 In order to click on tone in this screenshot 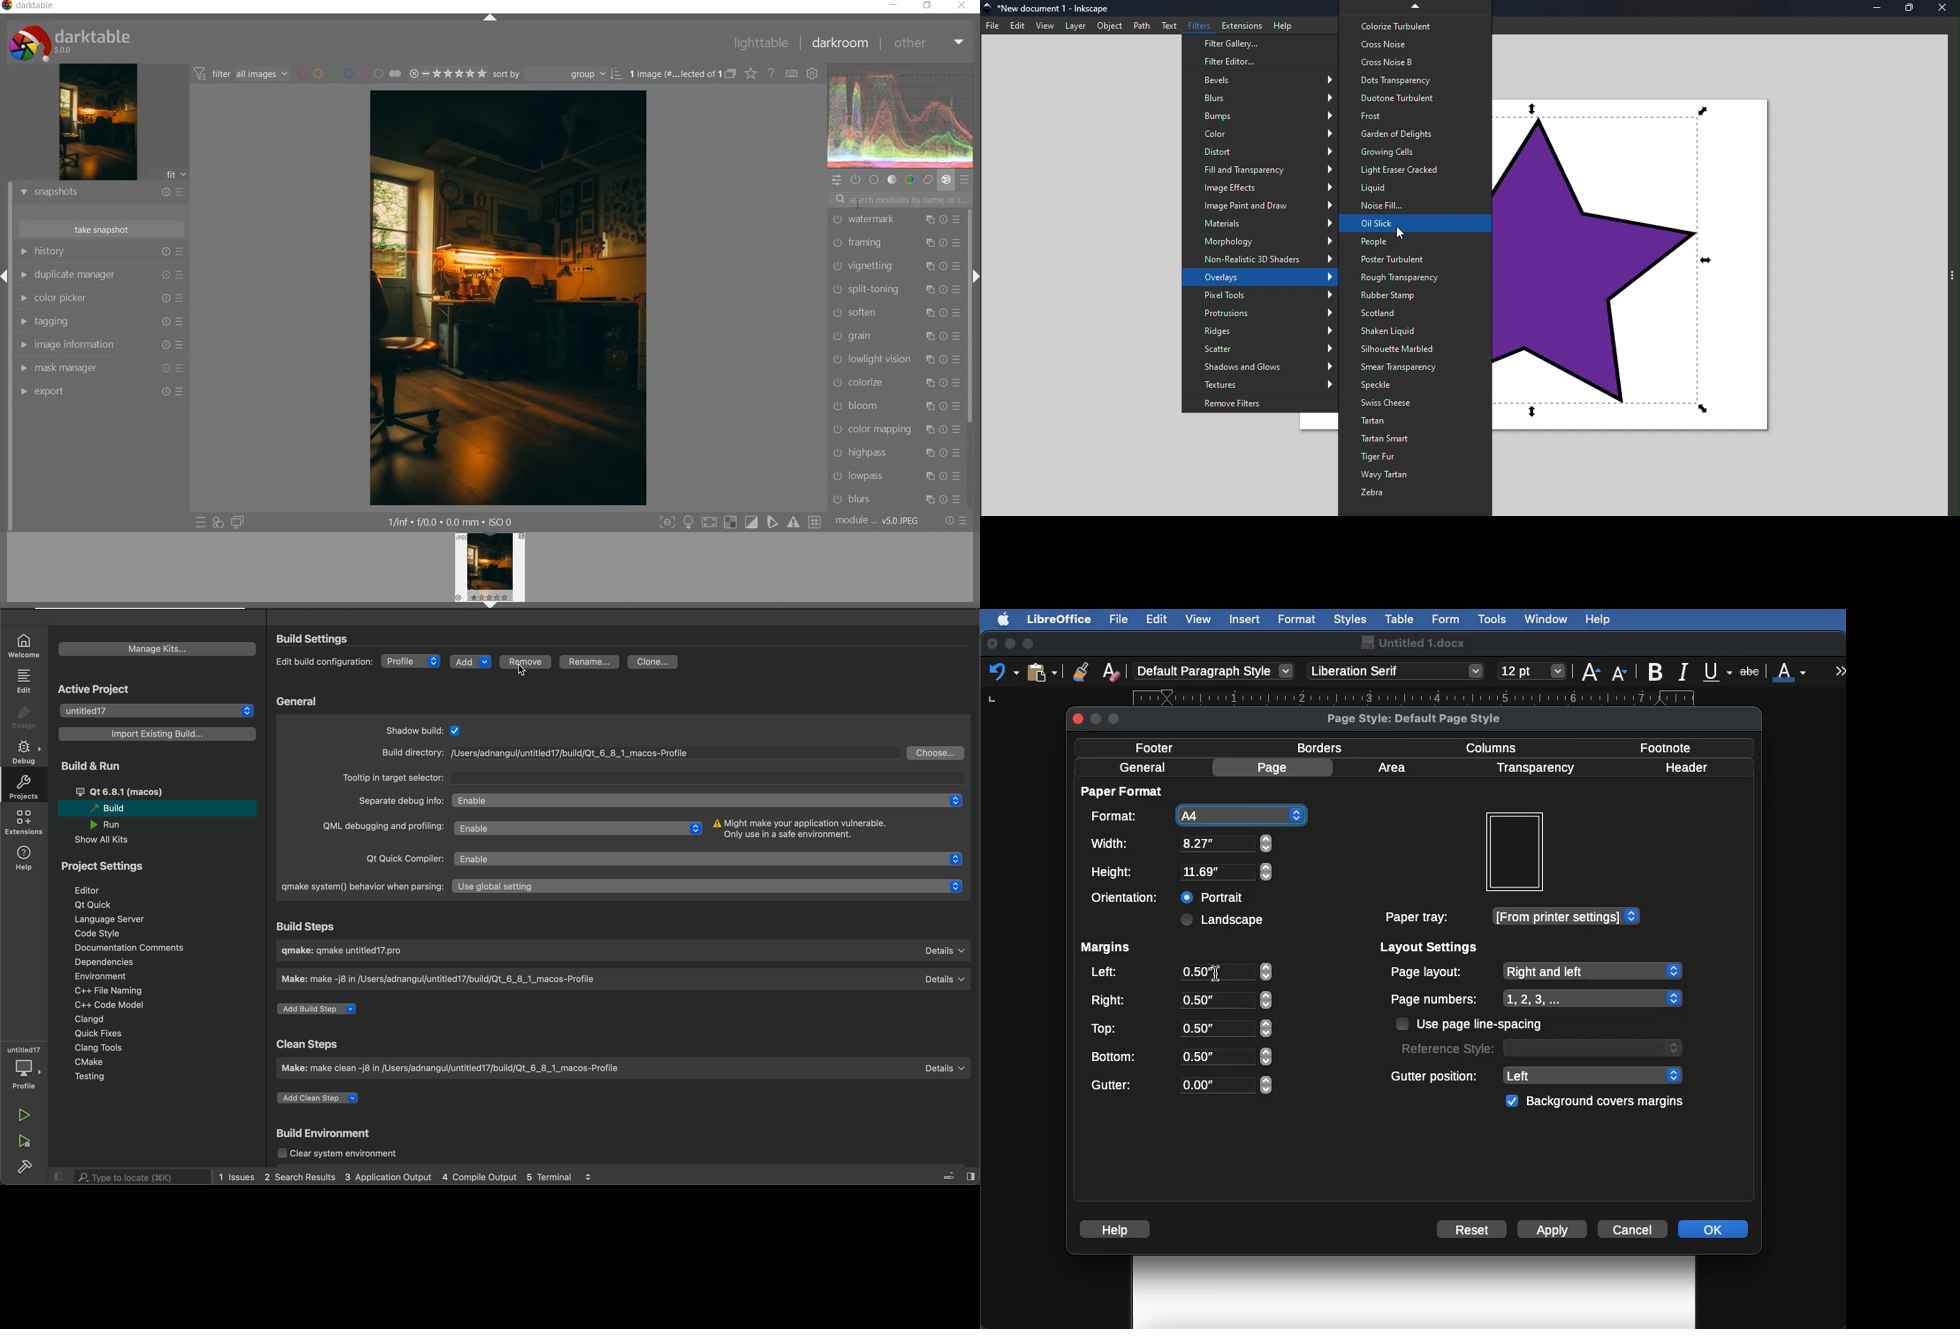, I will do `click(892, 179)`.